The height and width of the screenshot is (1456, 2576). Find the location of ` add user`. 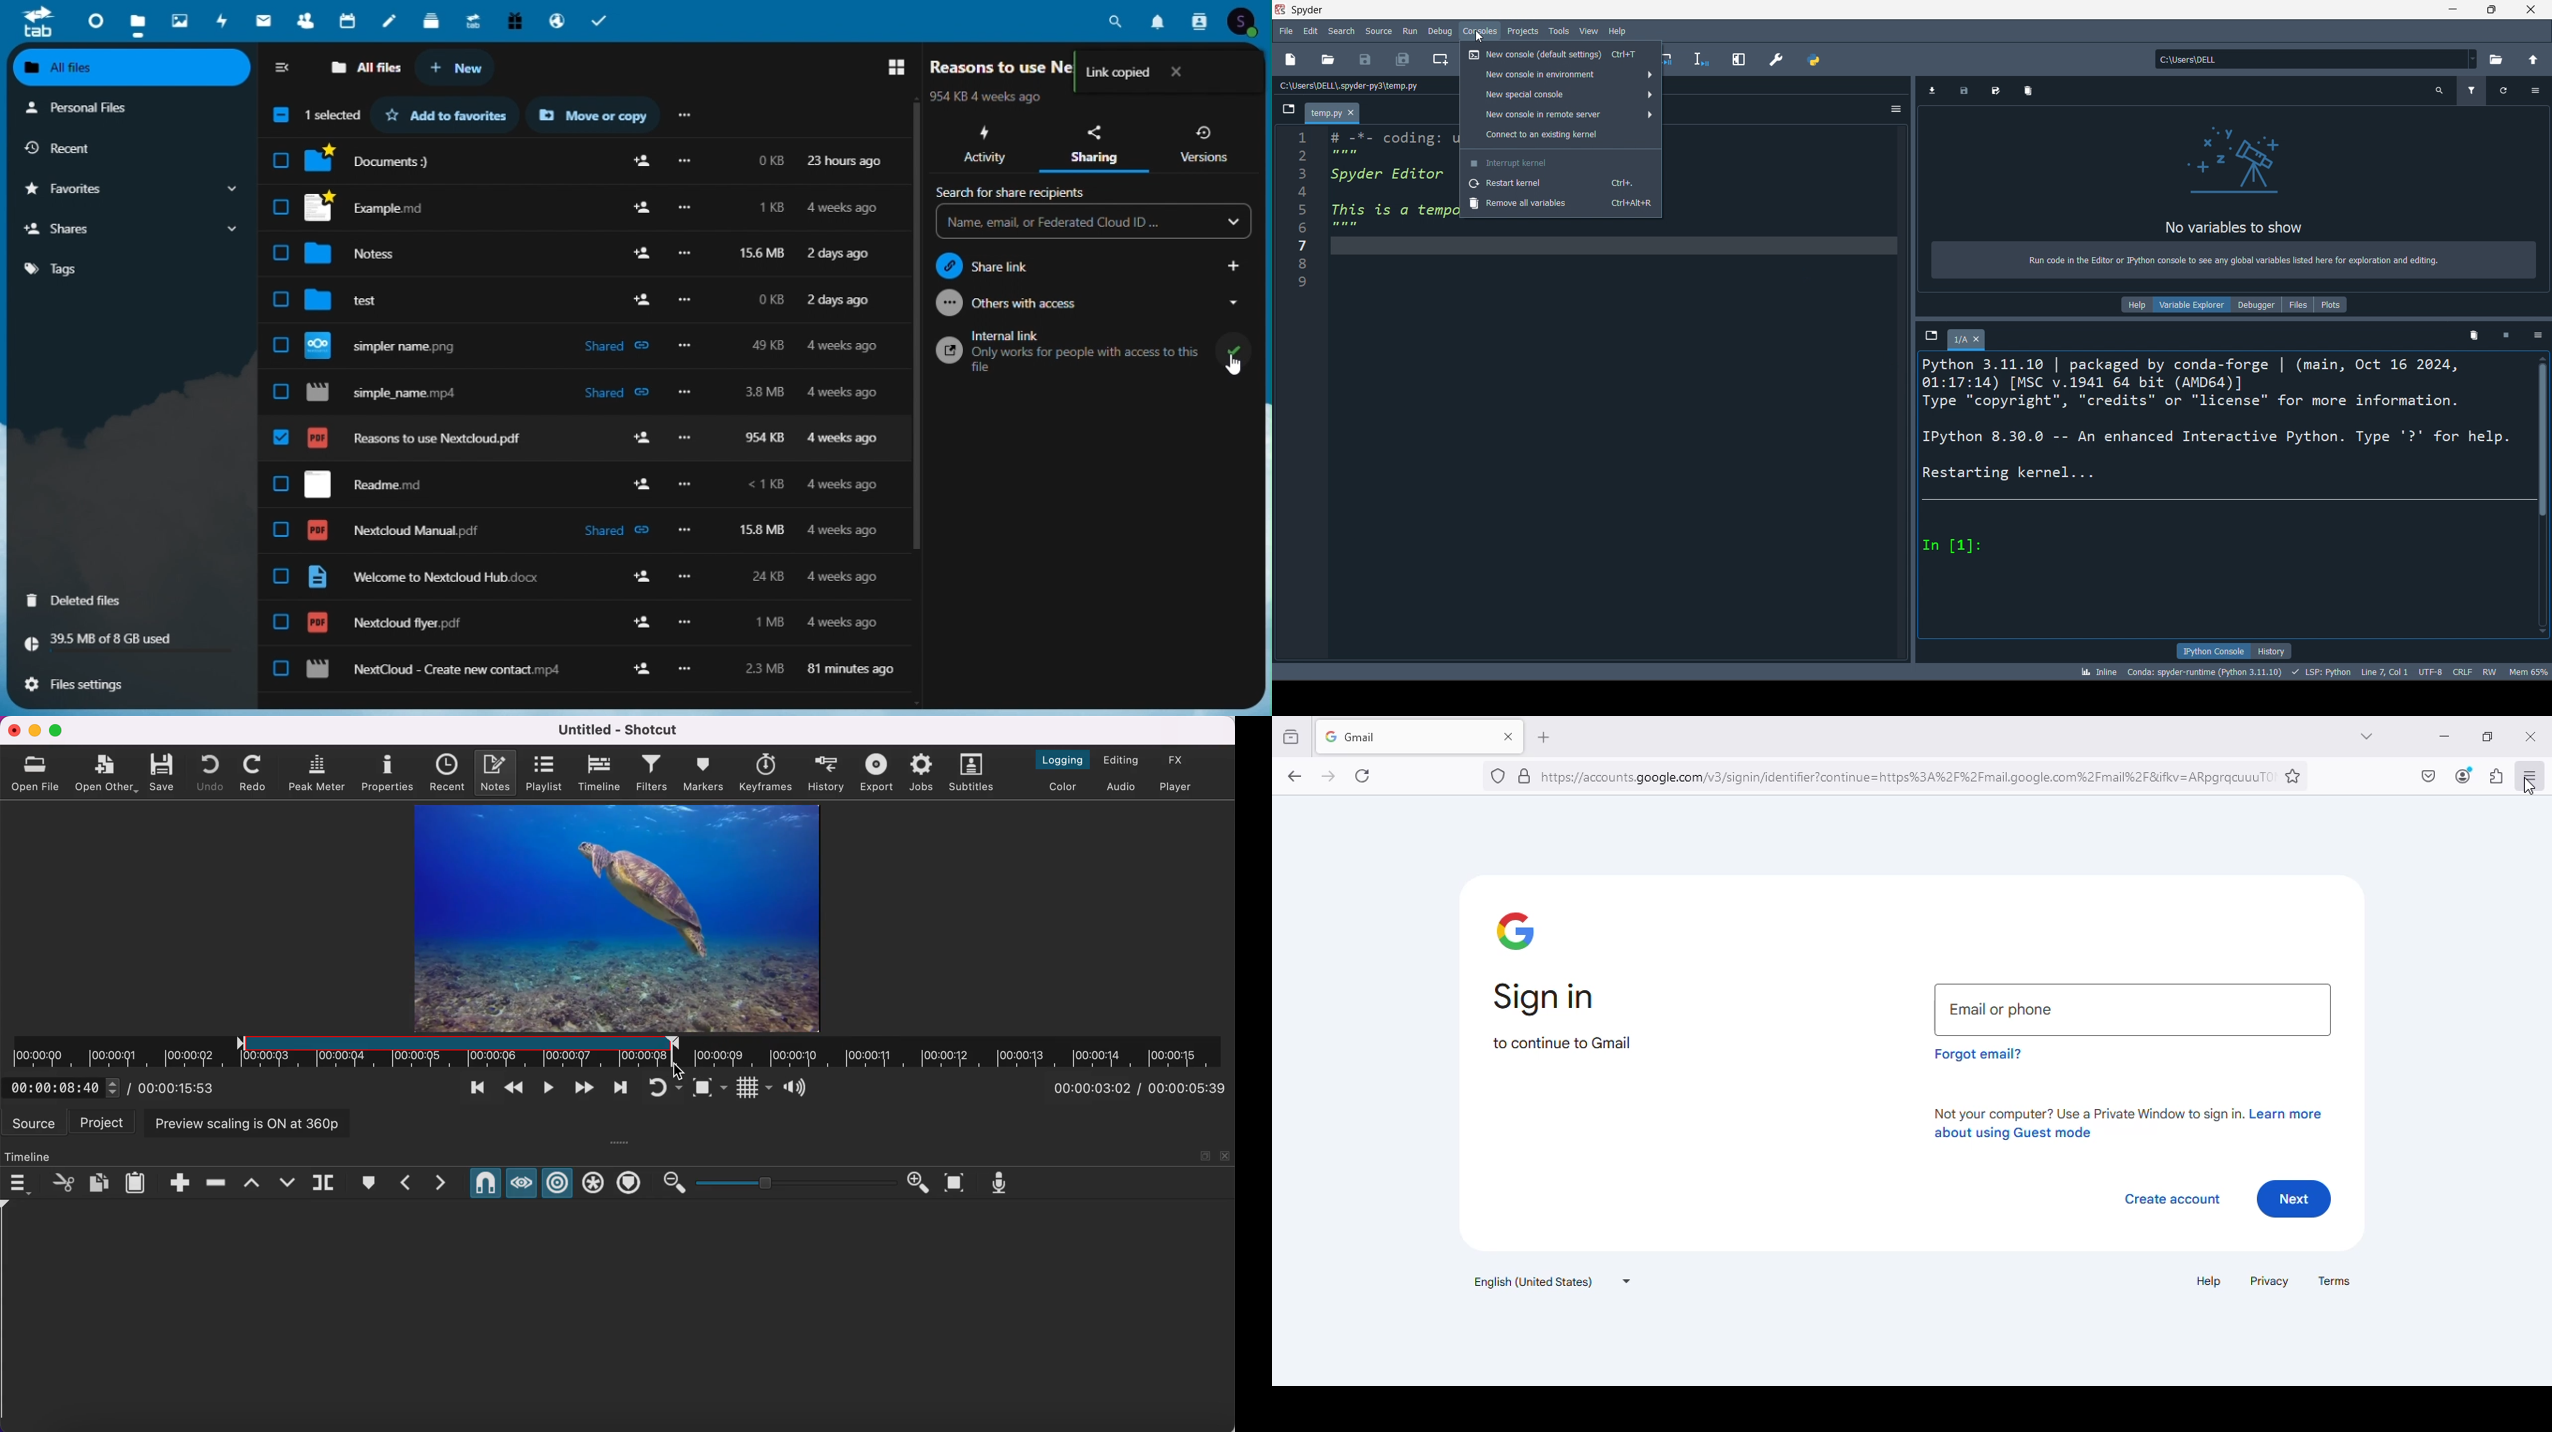

 add user is located at coordinates (644, 439).